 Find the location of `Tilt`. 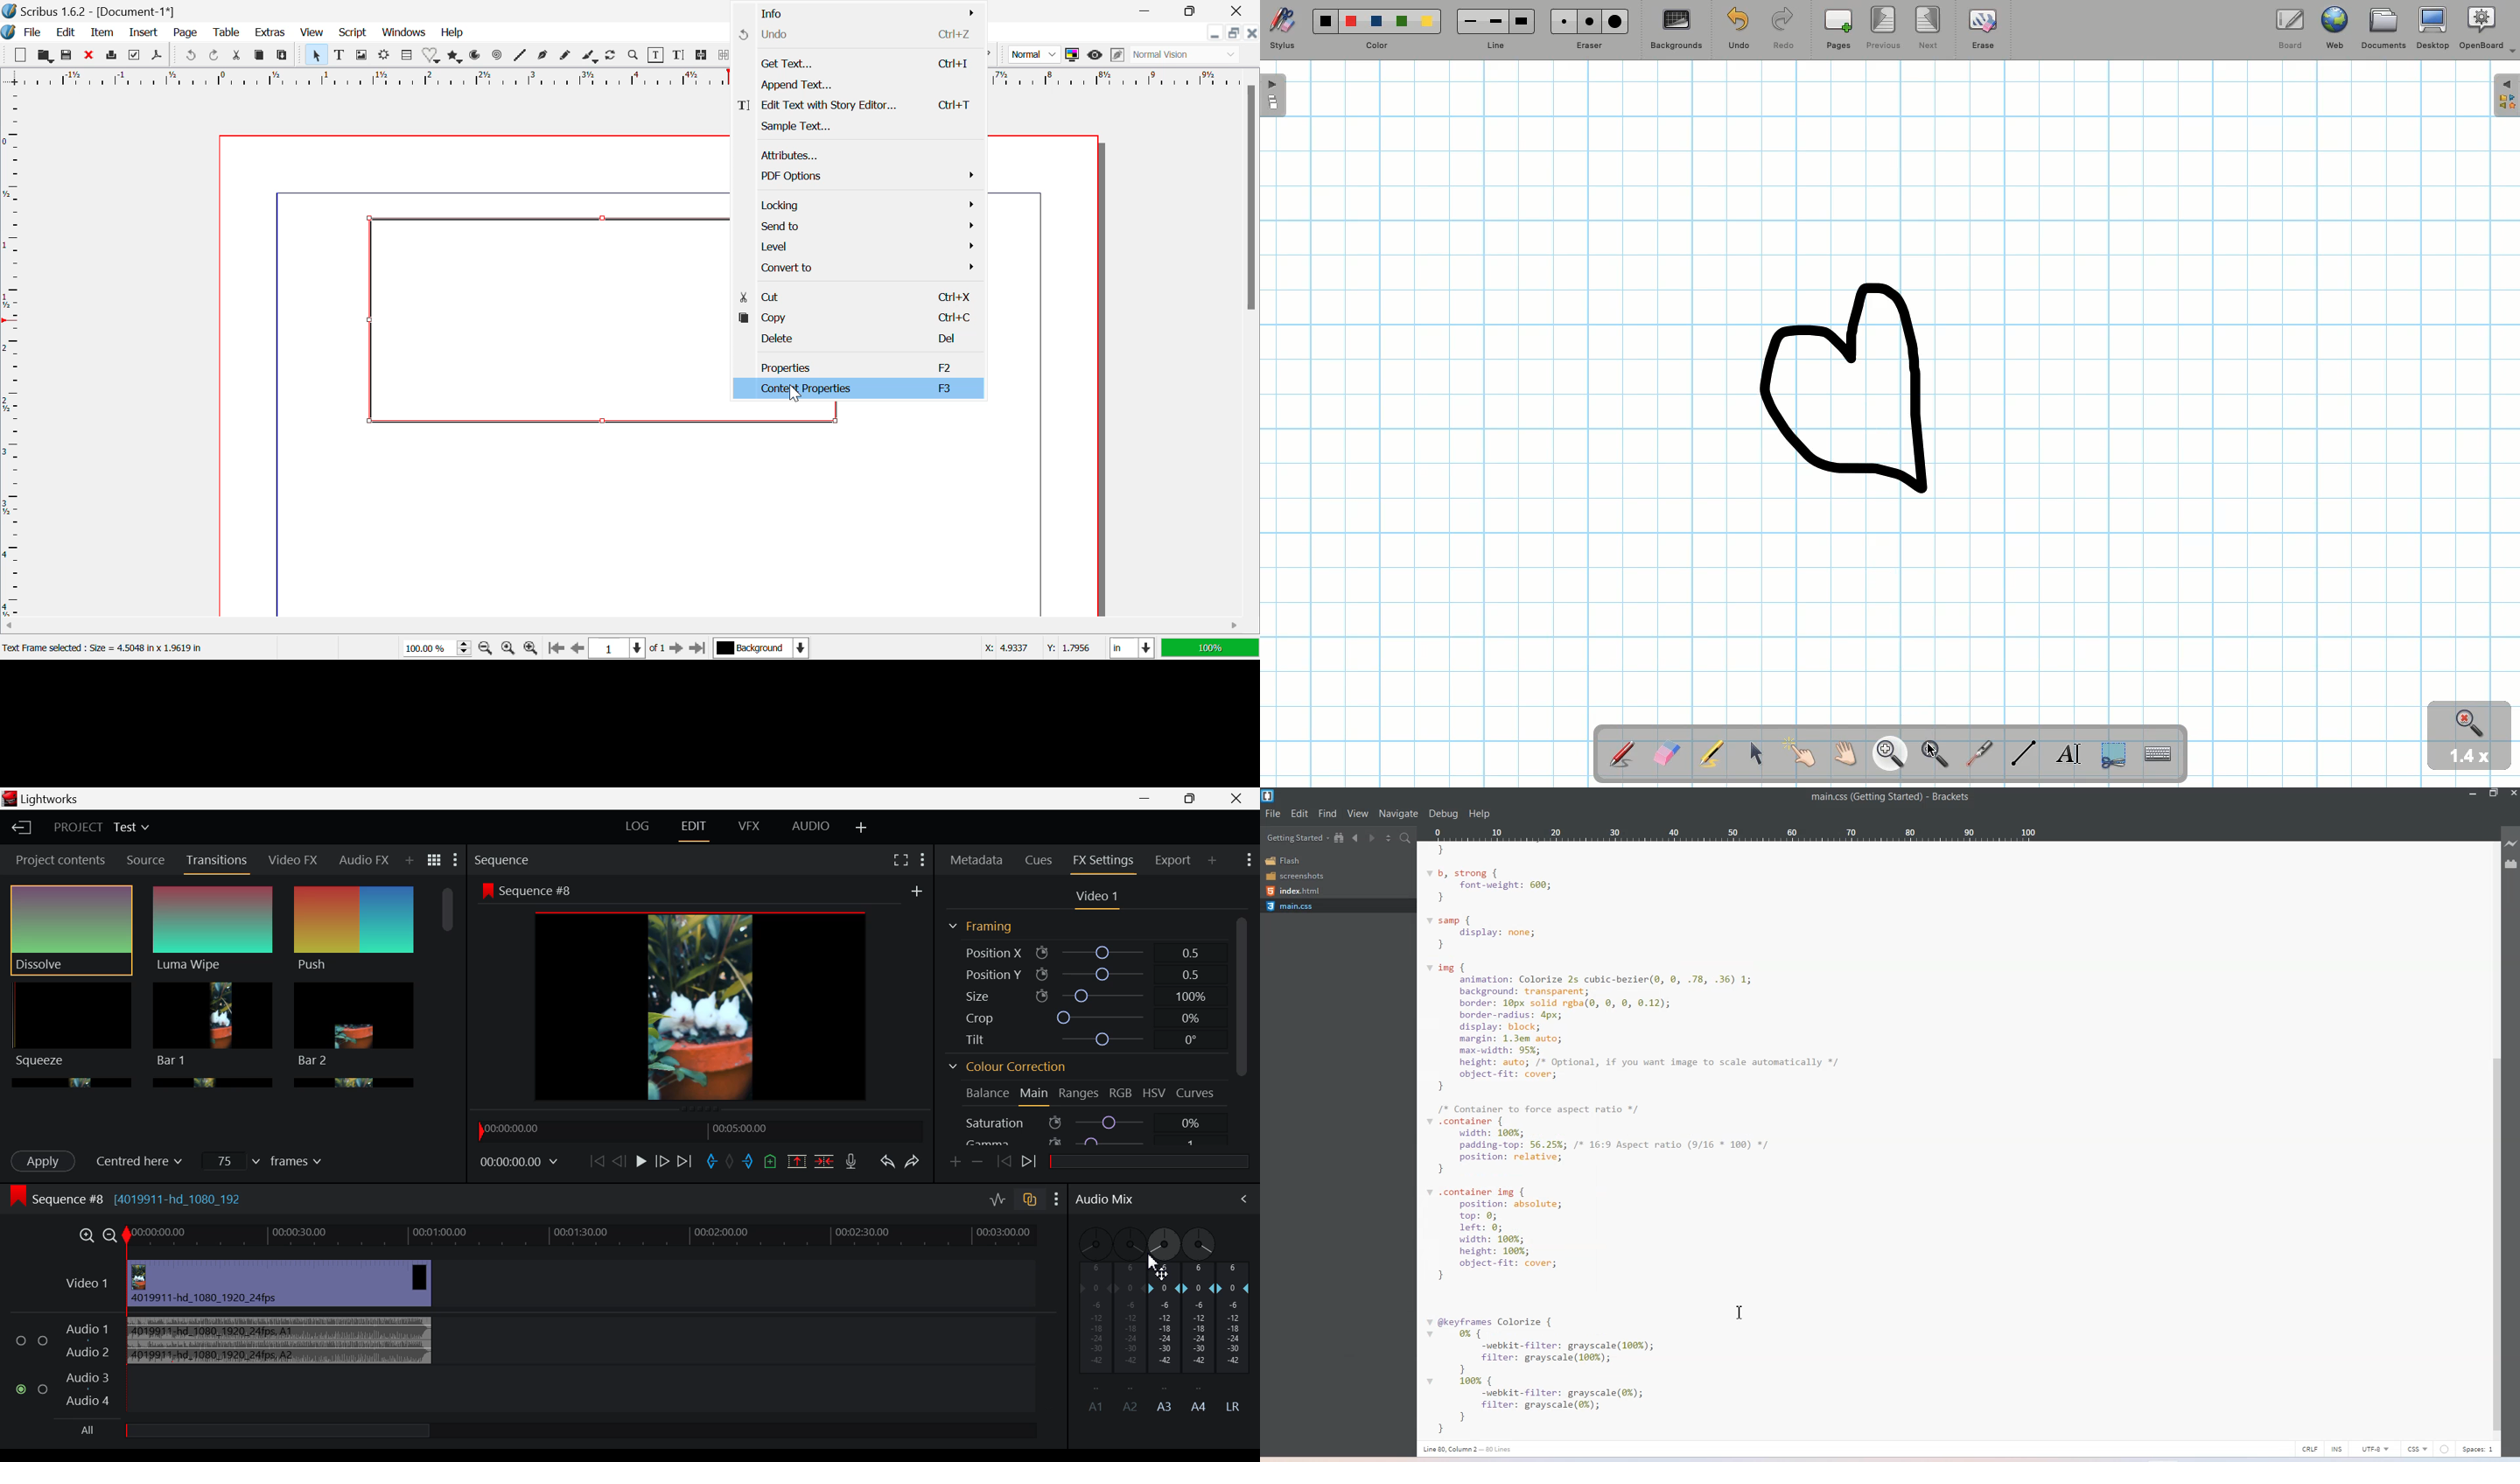

Tilt is located at coordinates (1083, 1041).